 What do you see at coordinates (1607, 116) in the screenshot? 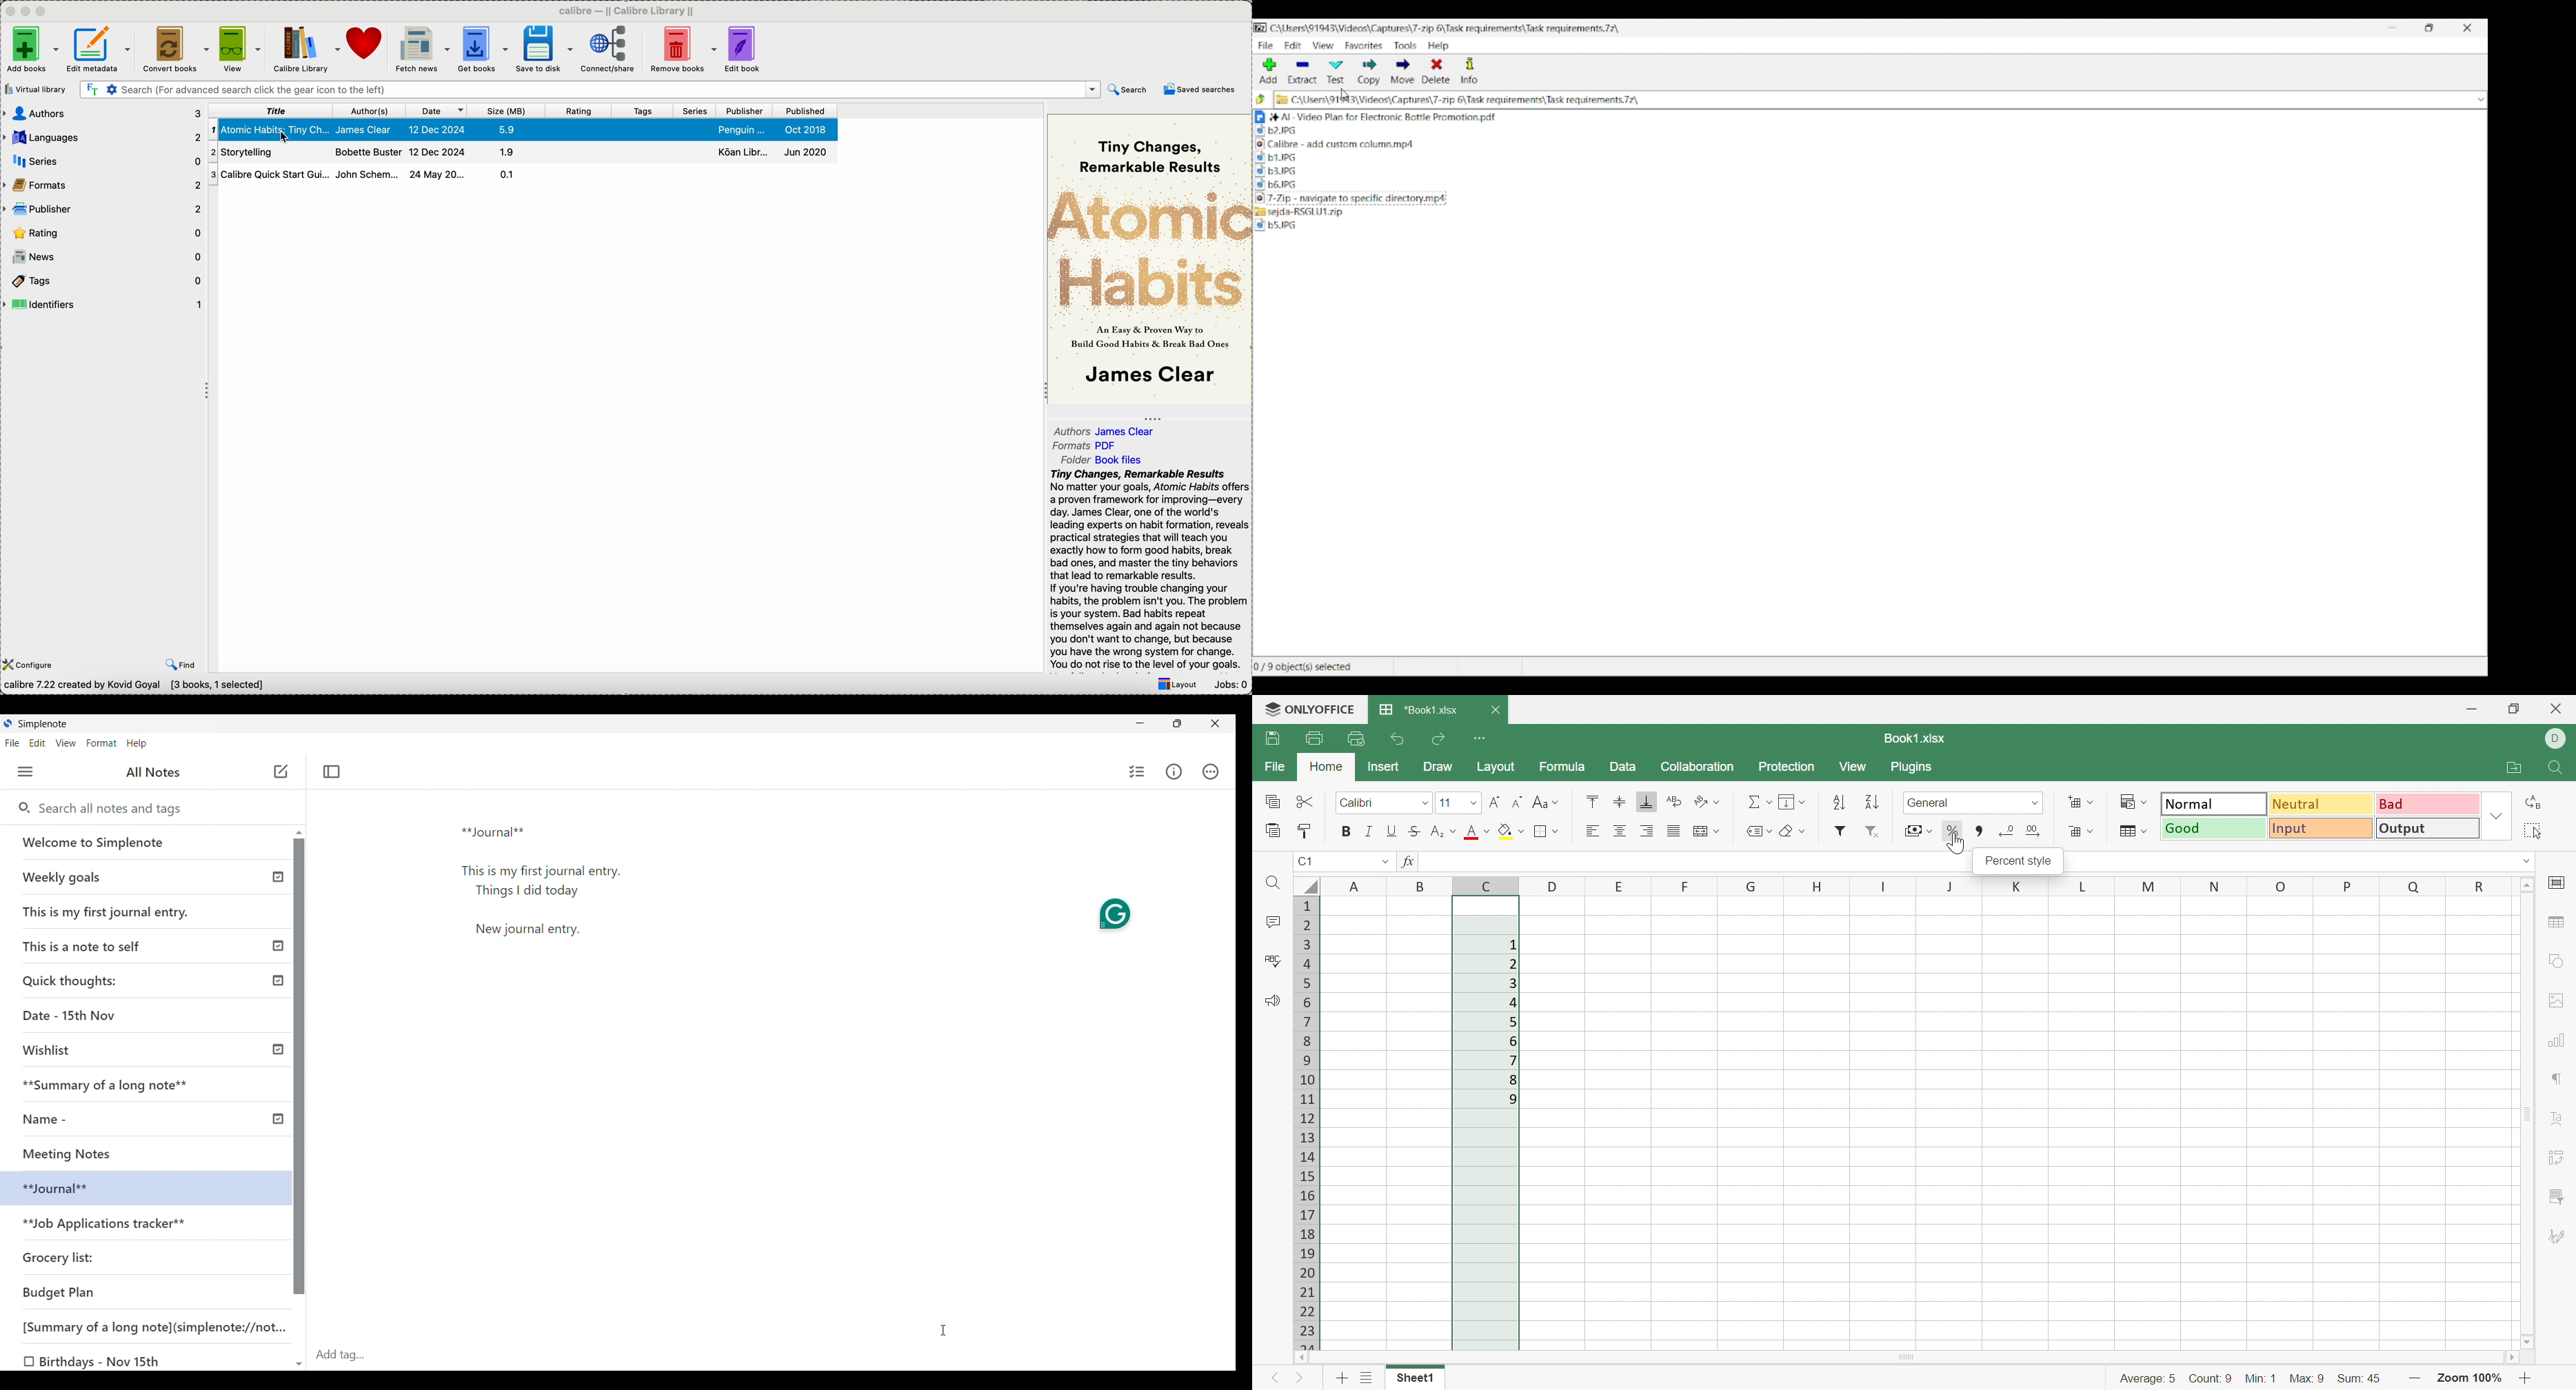
I see `file 1 and type` at bounding box center [1607, 116].